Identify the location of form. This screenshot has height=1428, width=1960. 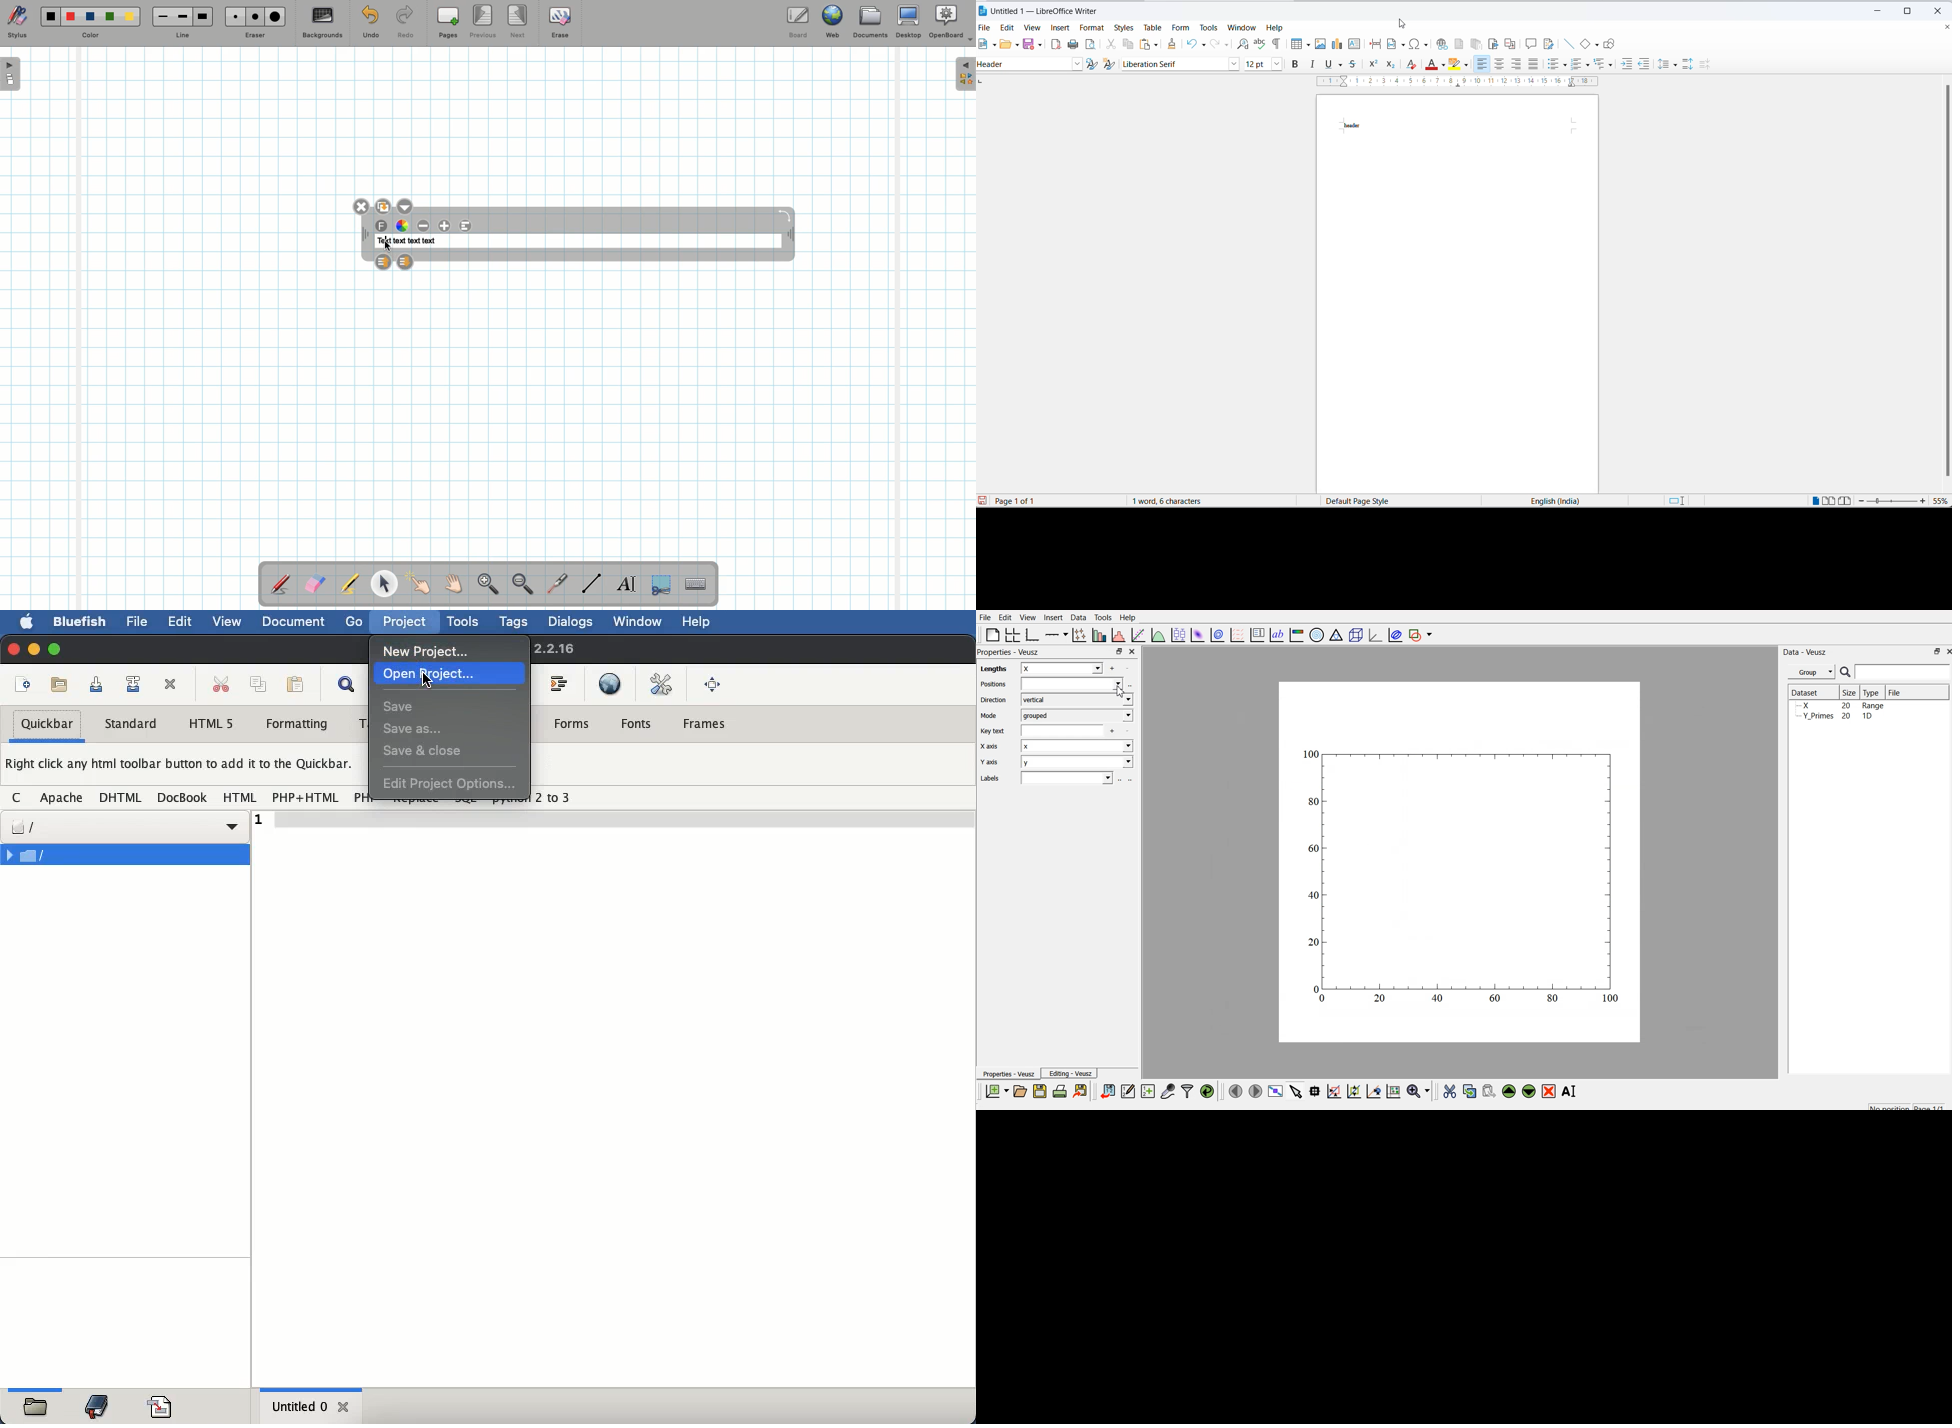
(1182, 28).